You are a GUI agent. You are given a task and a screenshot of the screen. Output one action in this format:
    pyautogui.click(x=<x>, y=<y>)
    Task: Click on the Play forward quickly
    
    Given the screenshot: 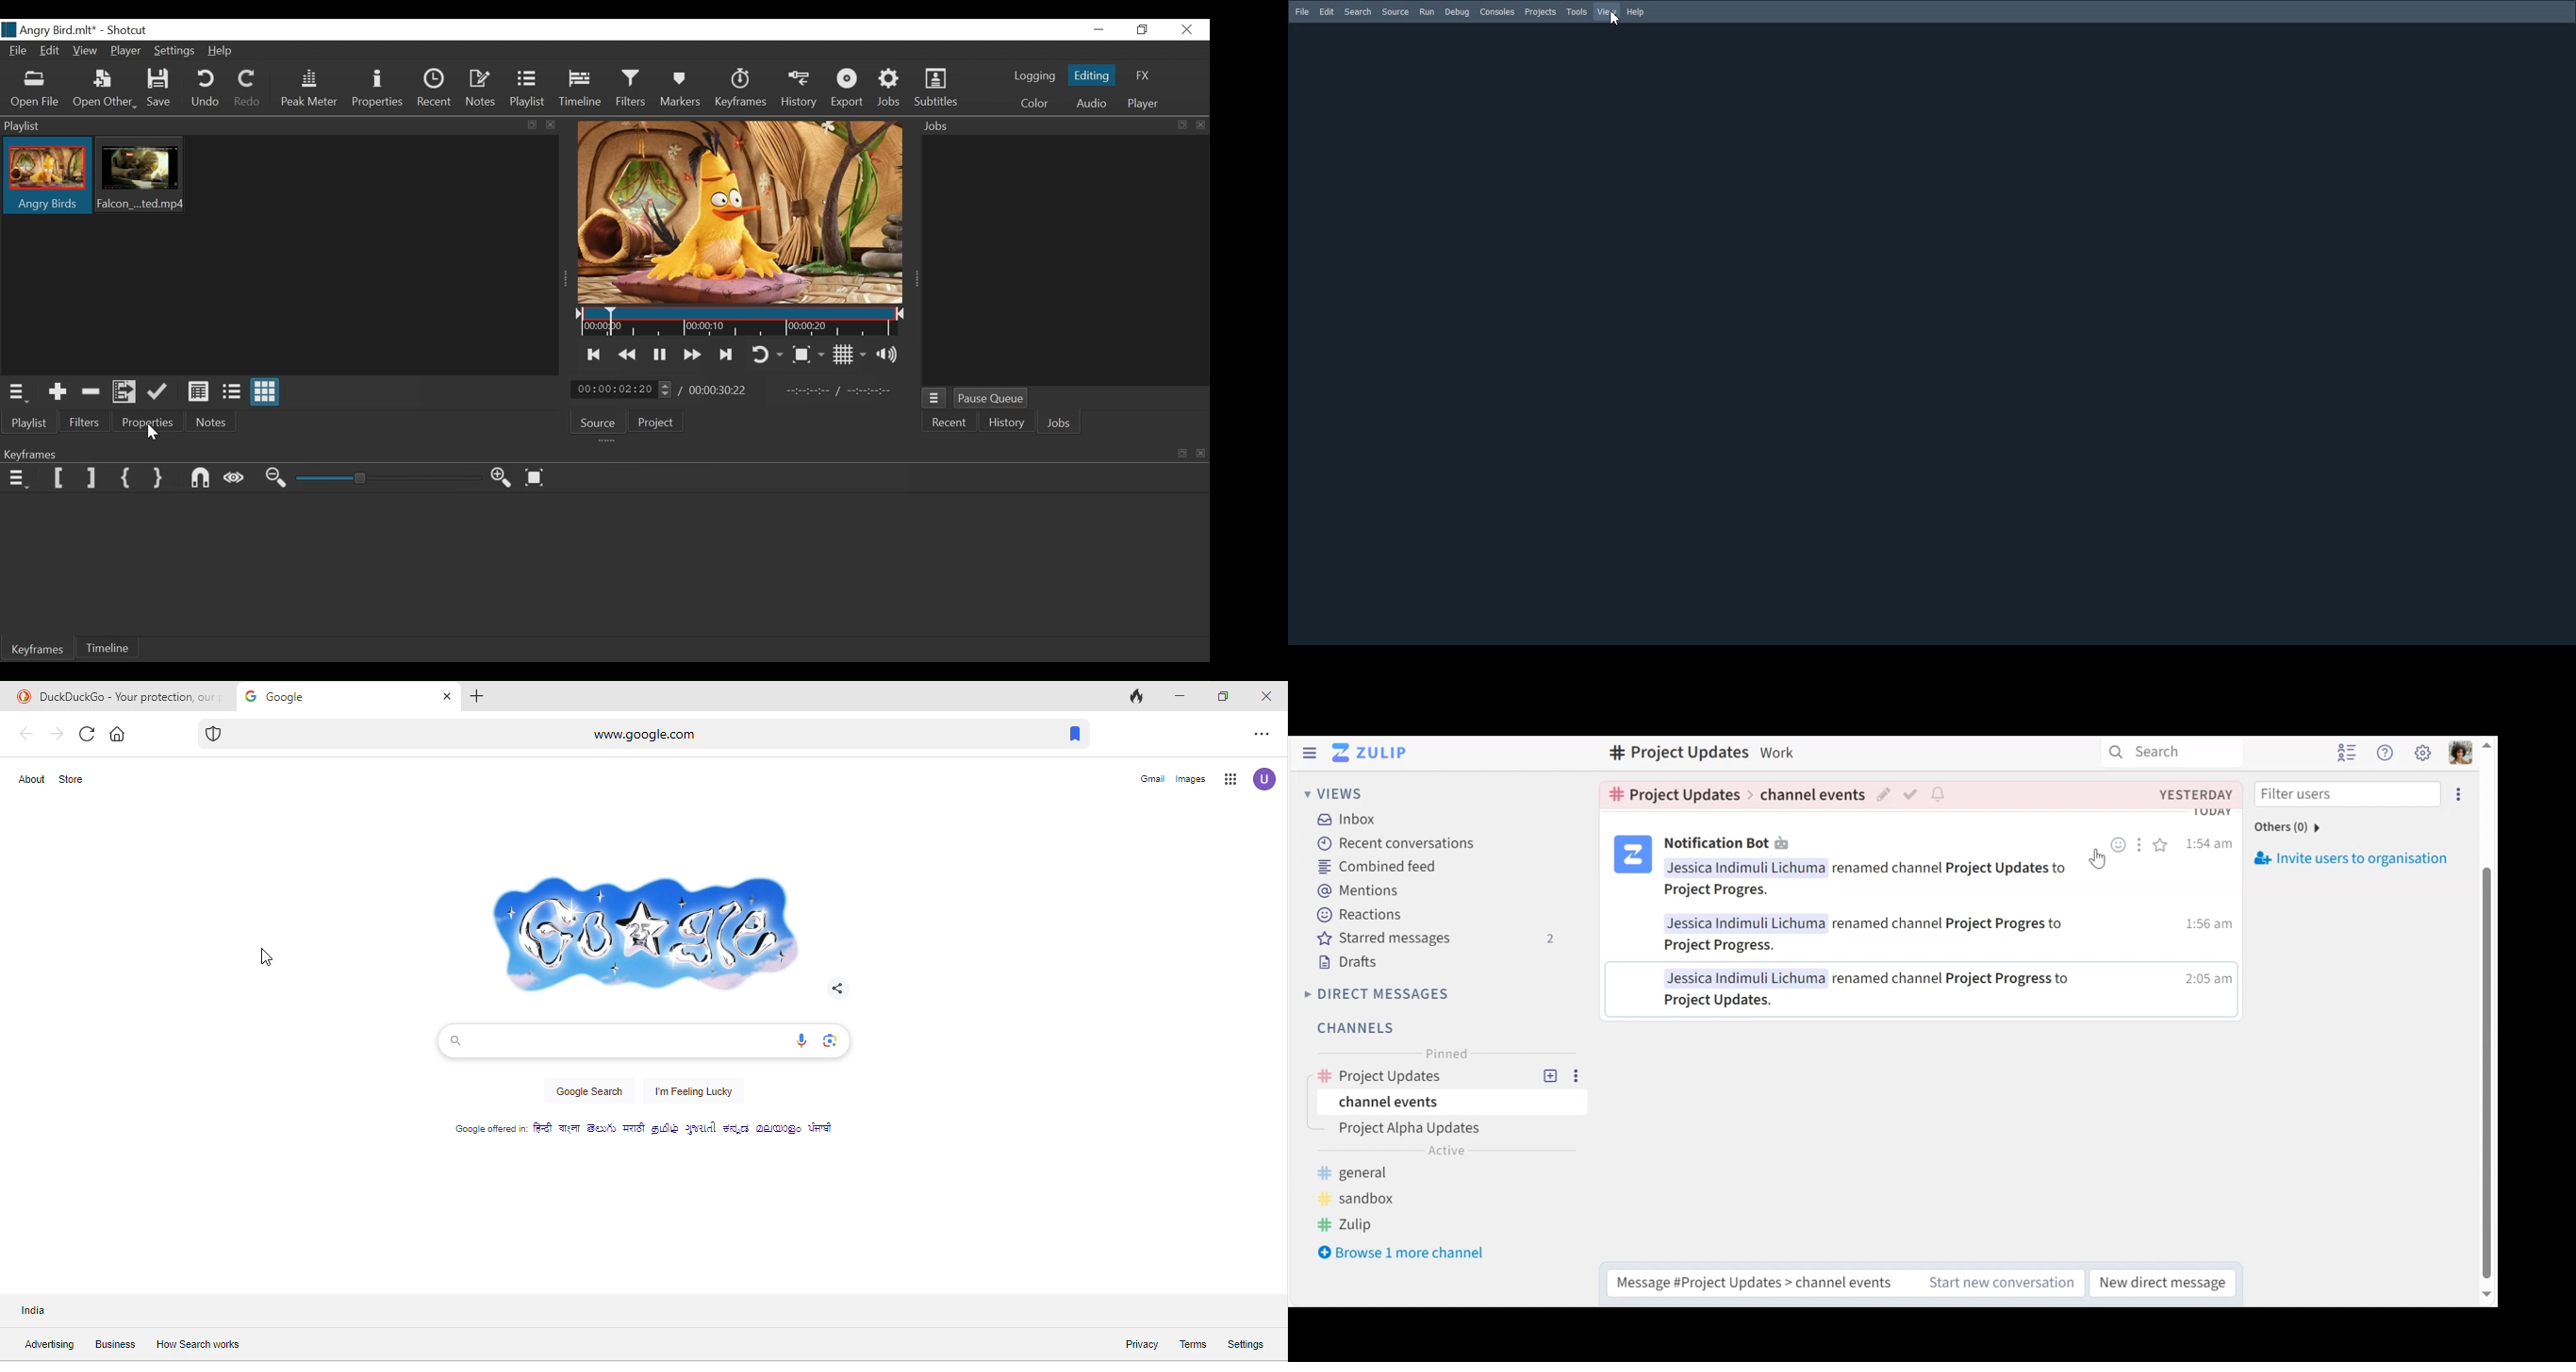 What is the action you would take?
    pyautogui.click(x=691, y=353)
    